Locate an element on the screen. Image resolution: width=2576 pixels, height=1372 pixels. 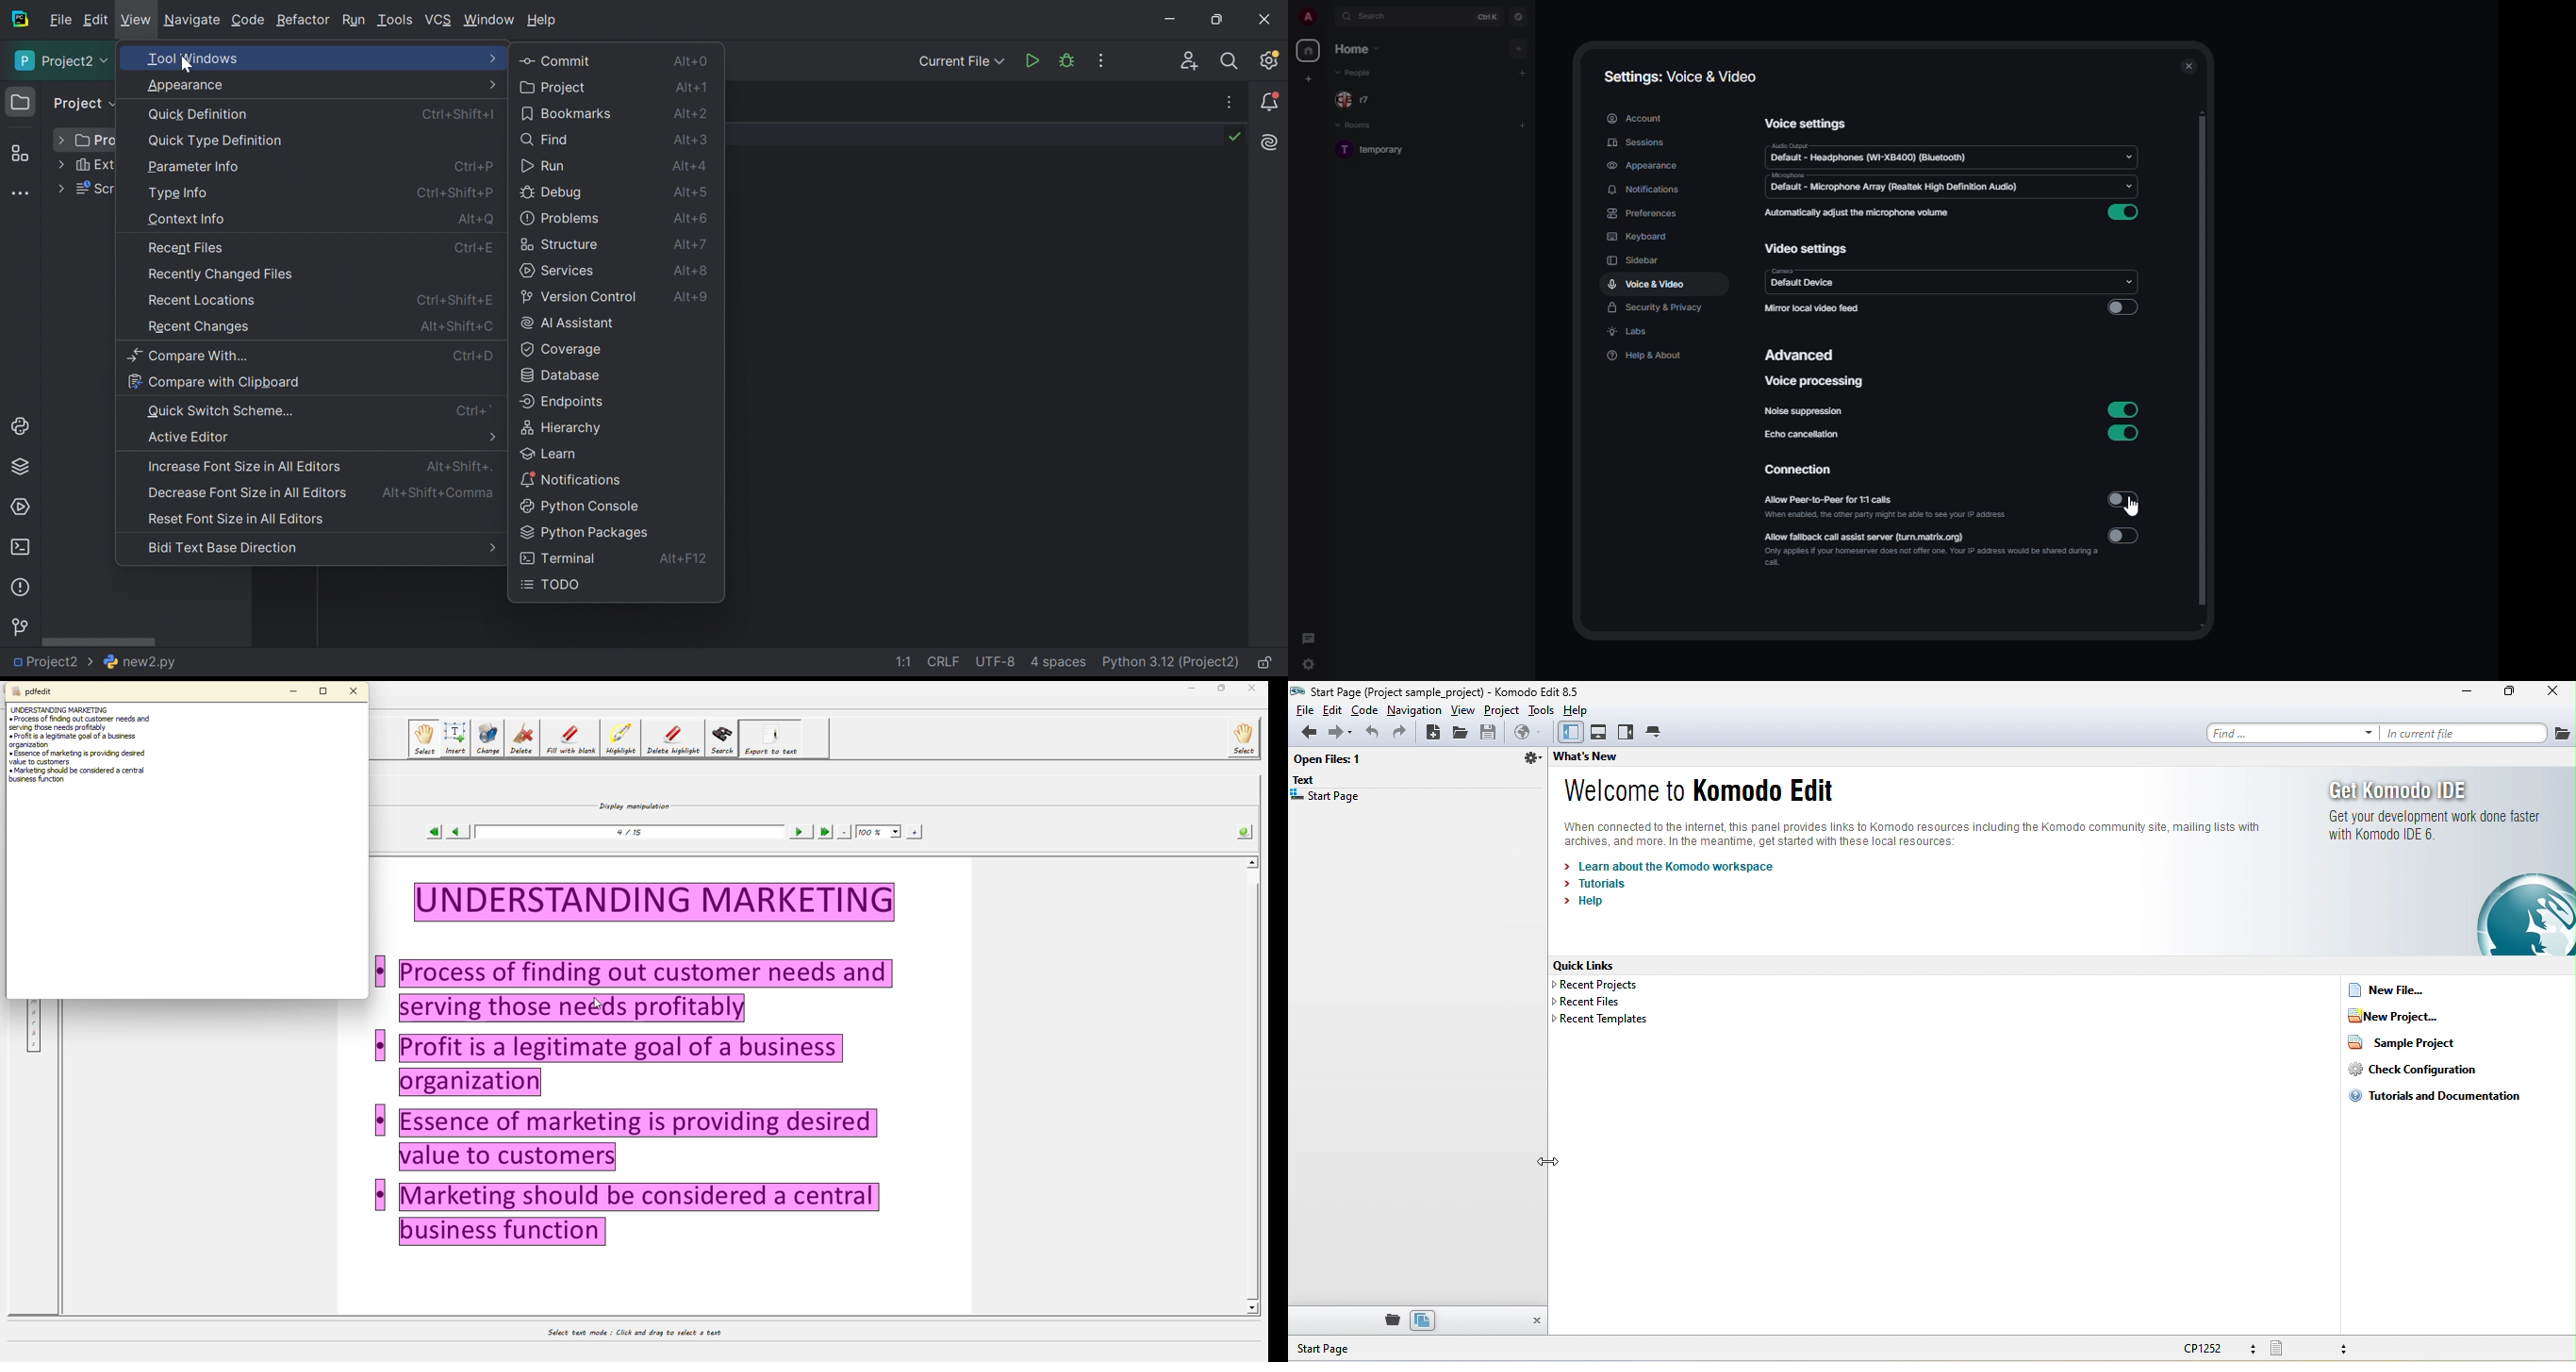
enabled is located at coordinates (2124, 434).